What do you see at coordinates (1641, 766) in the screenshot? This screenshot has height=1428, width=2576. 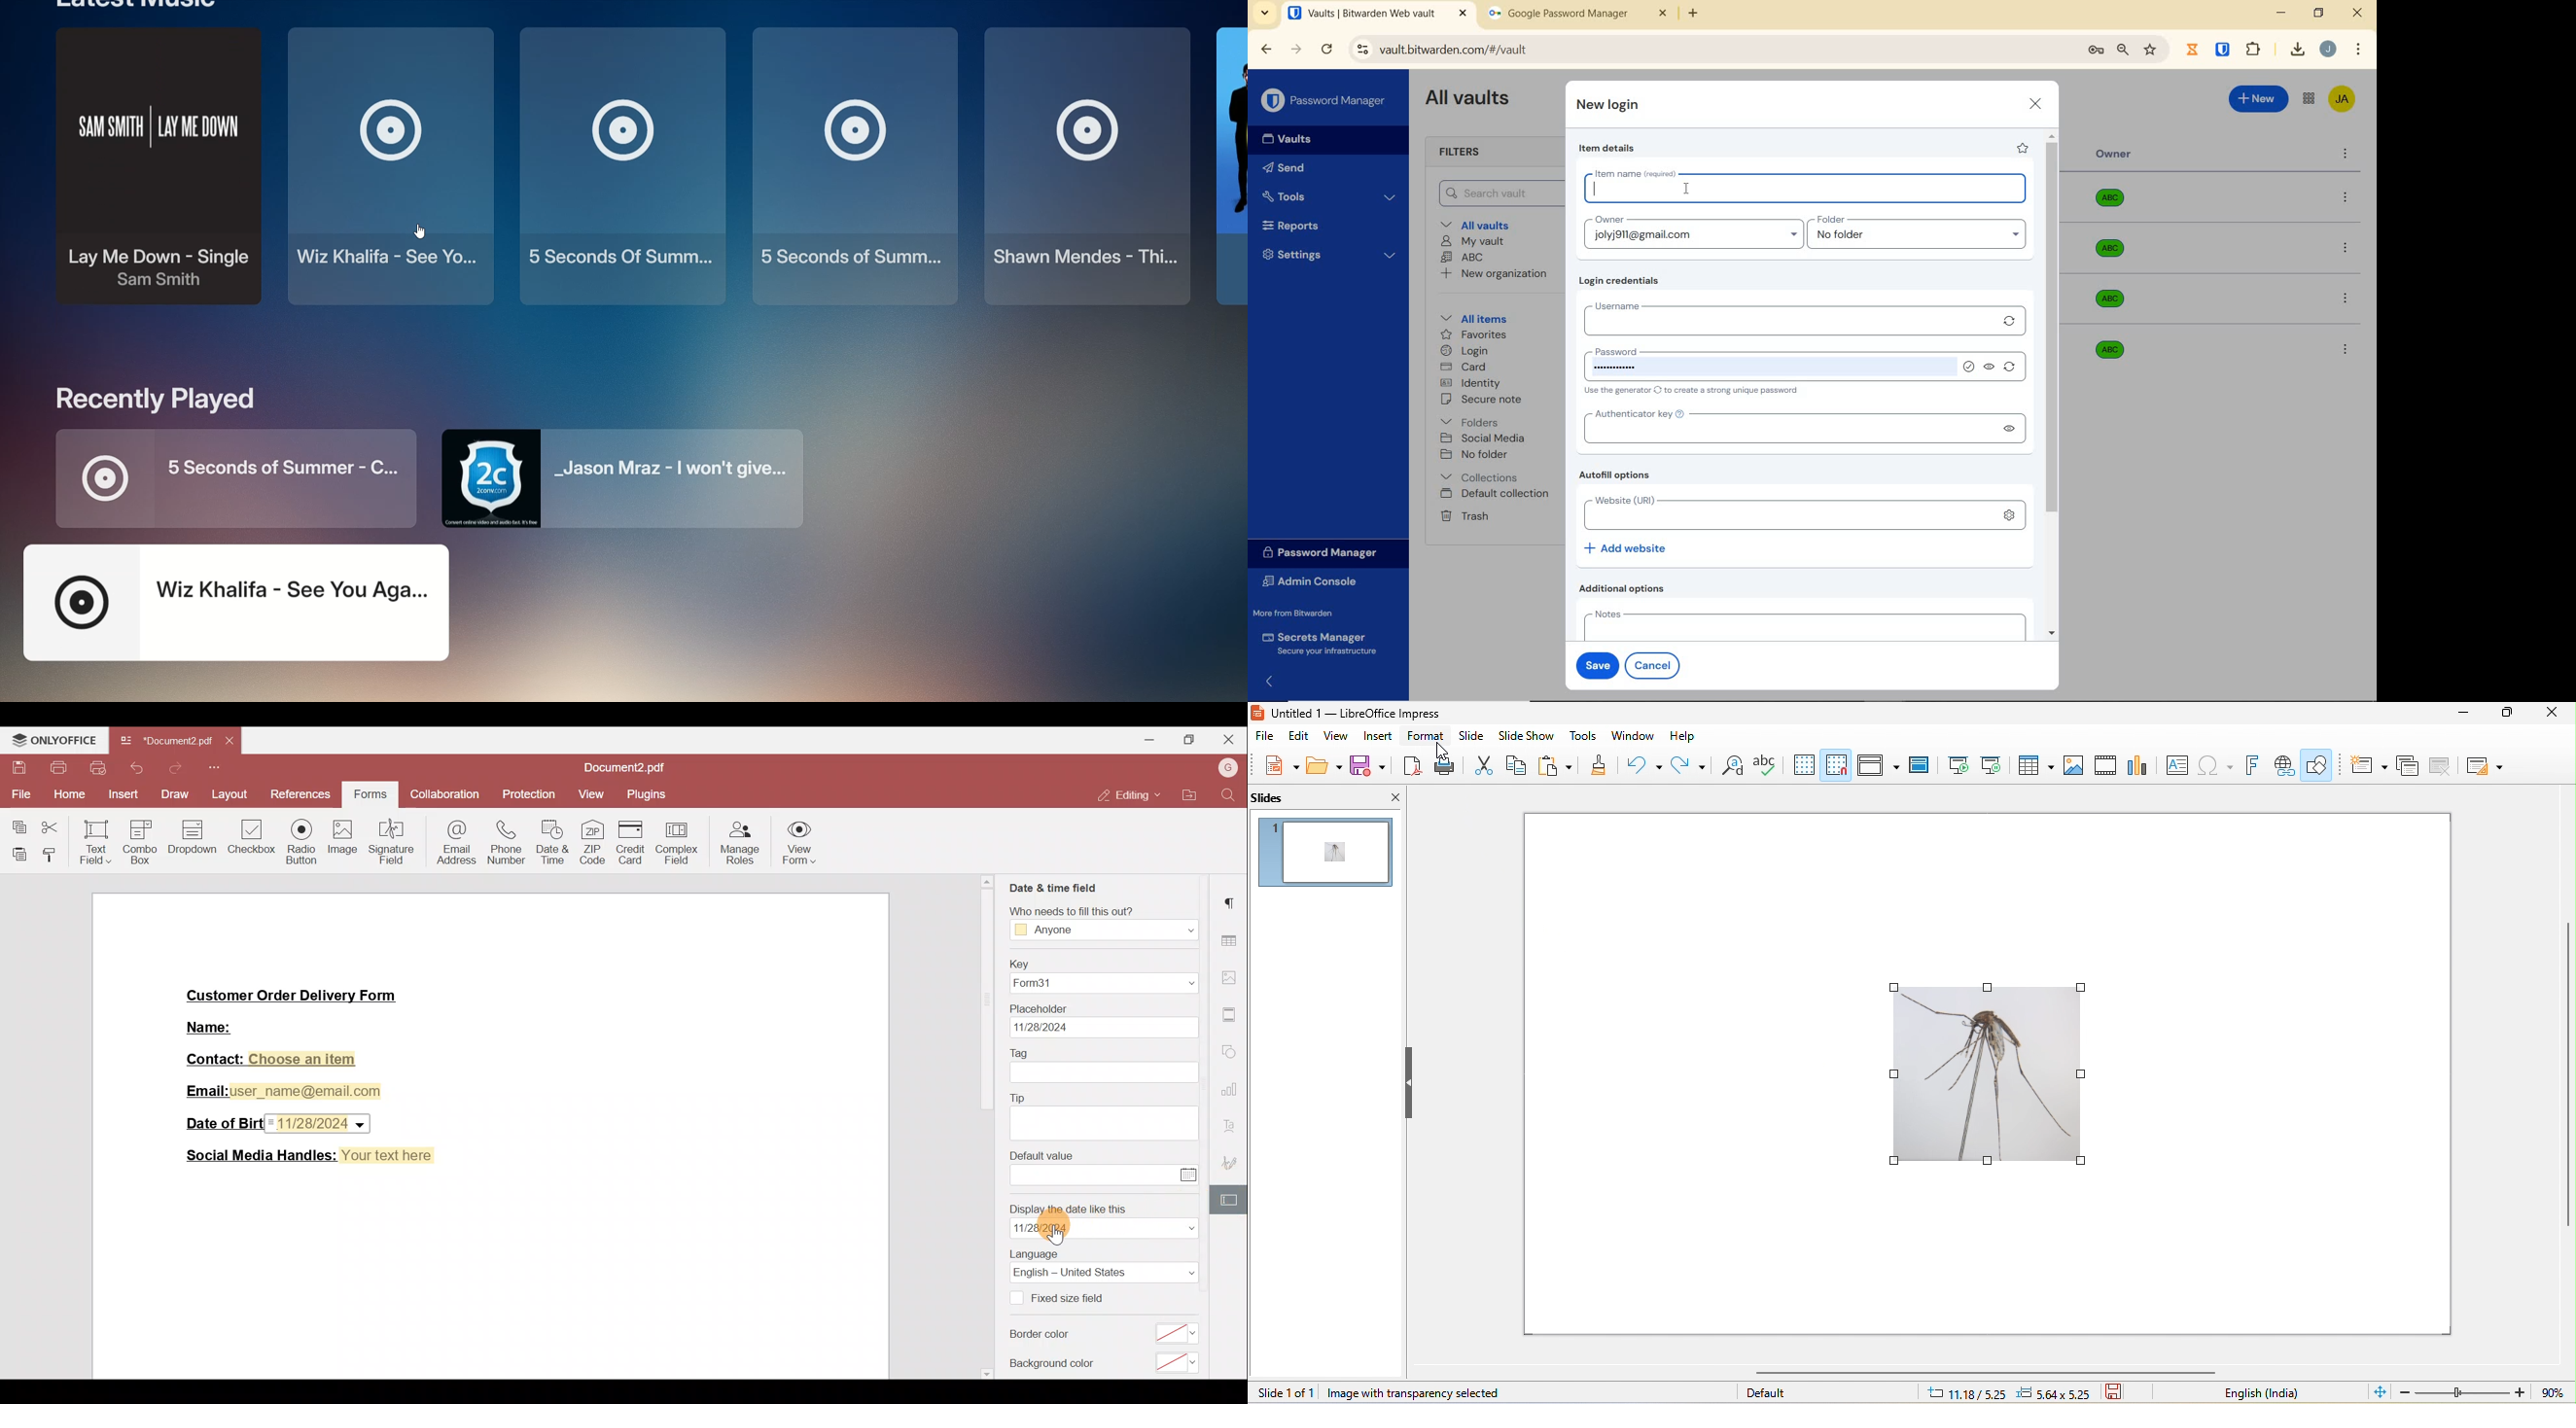 I see `undo` at bounding box center [1641, 766].